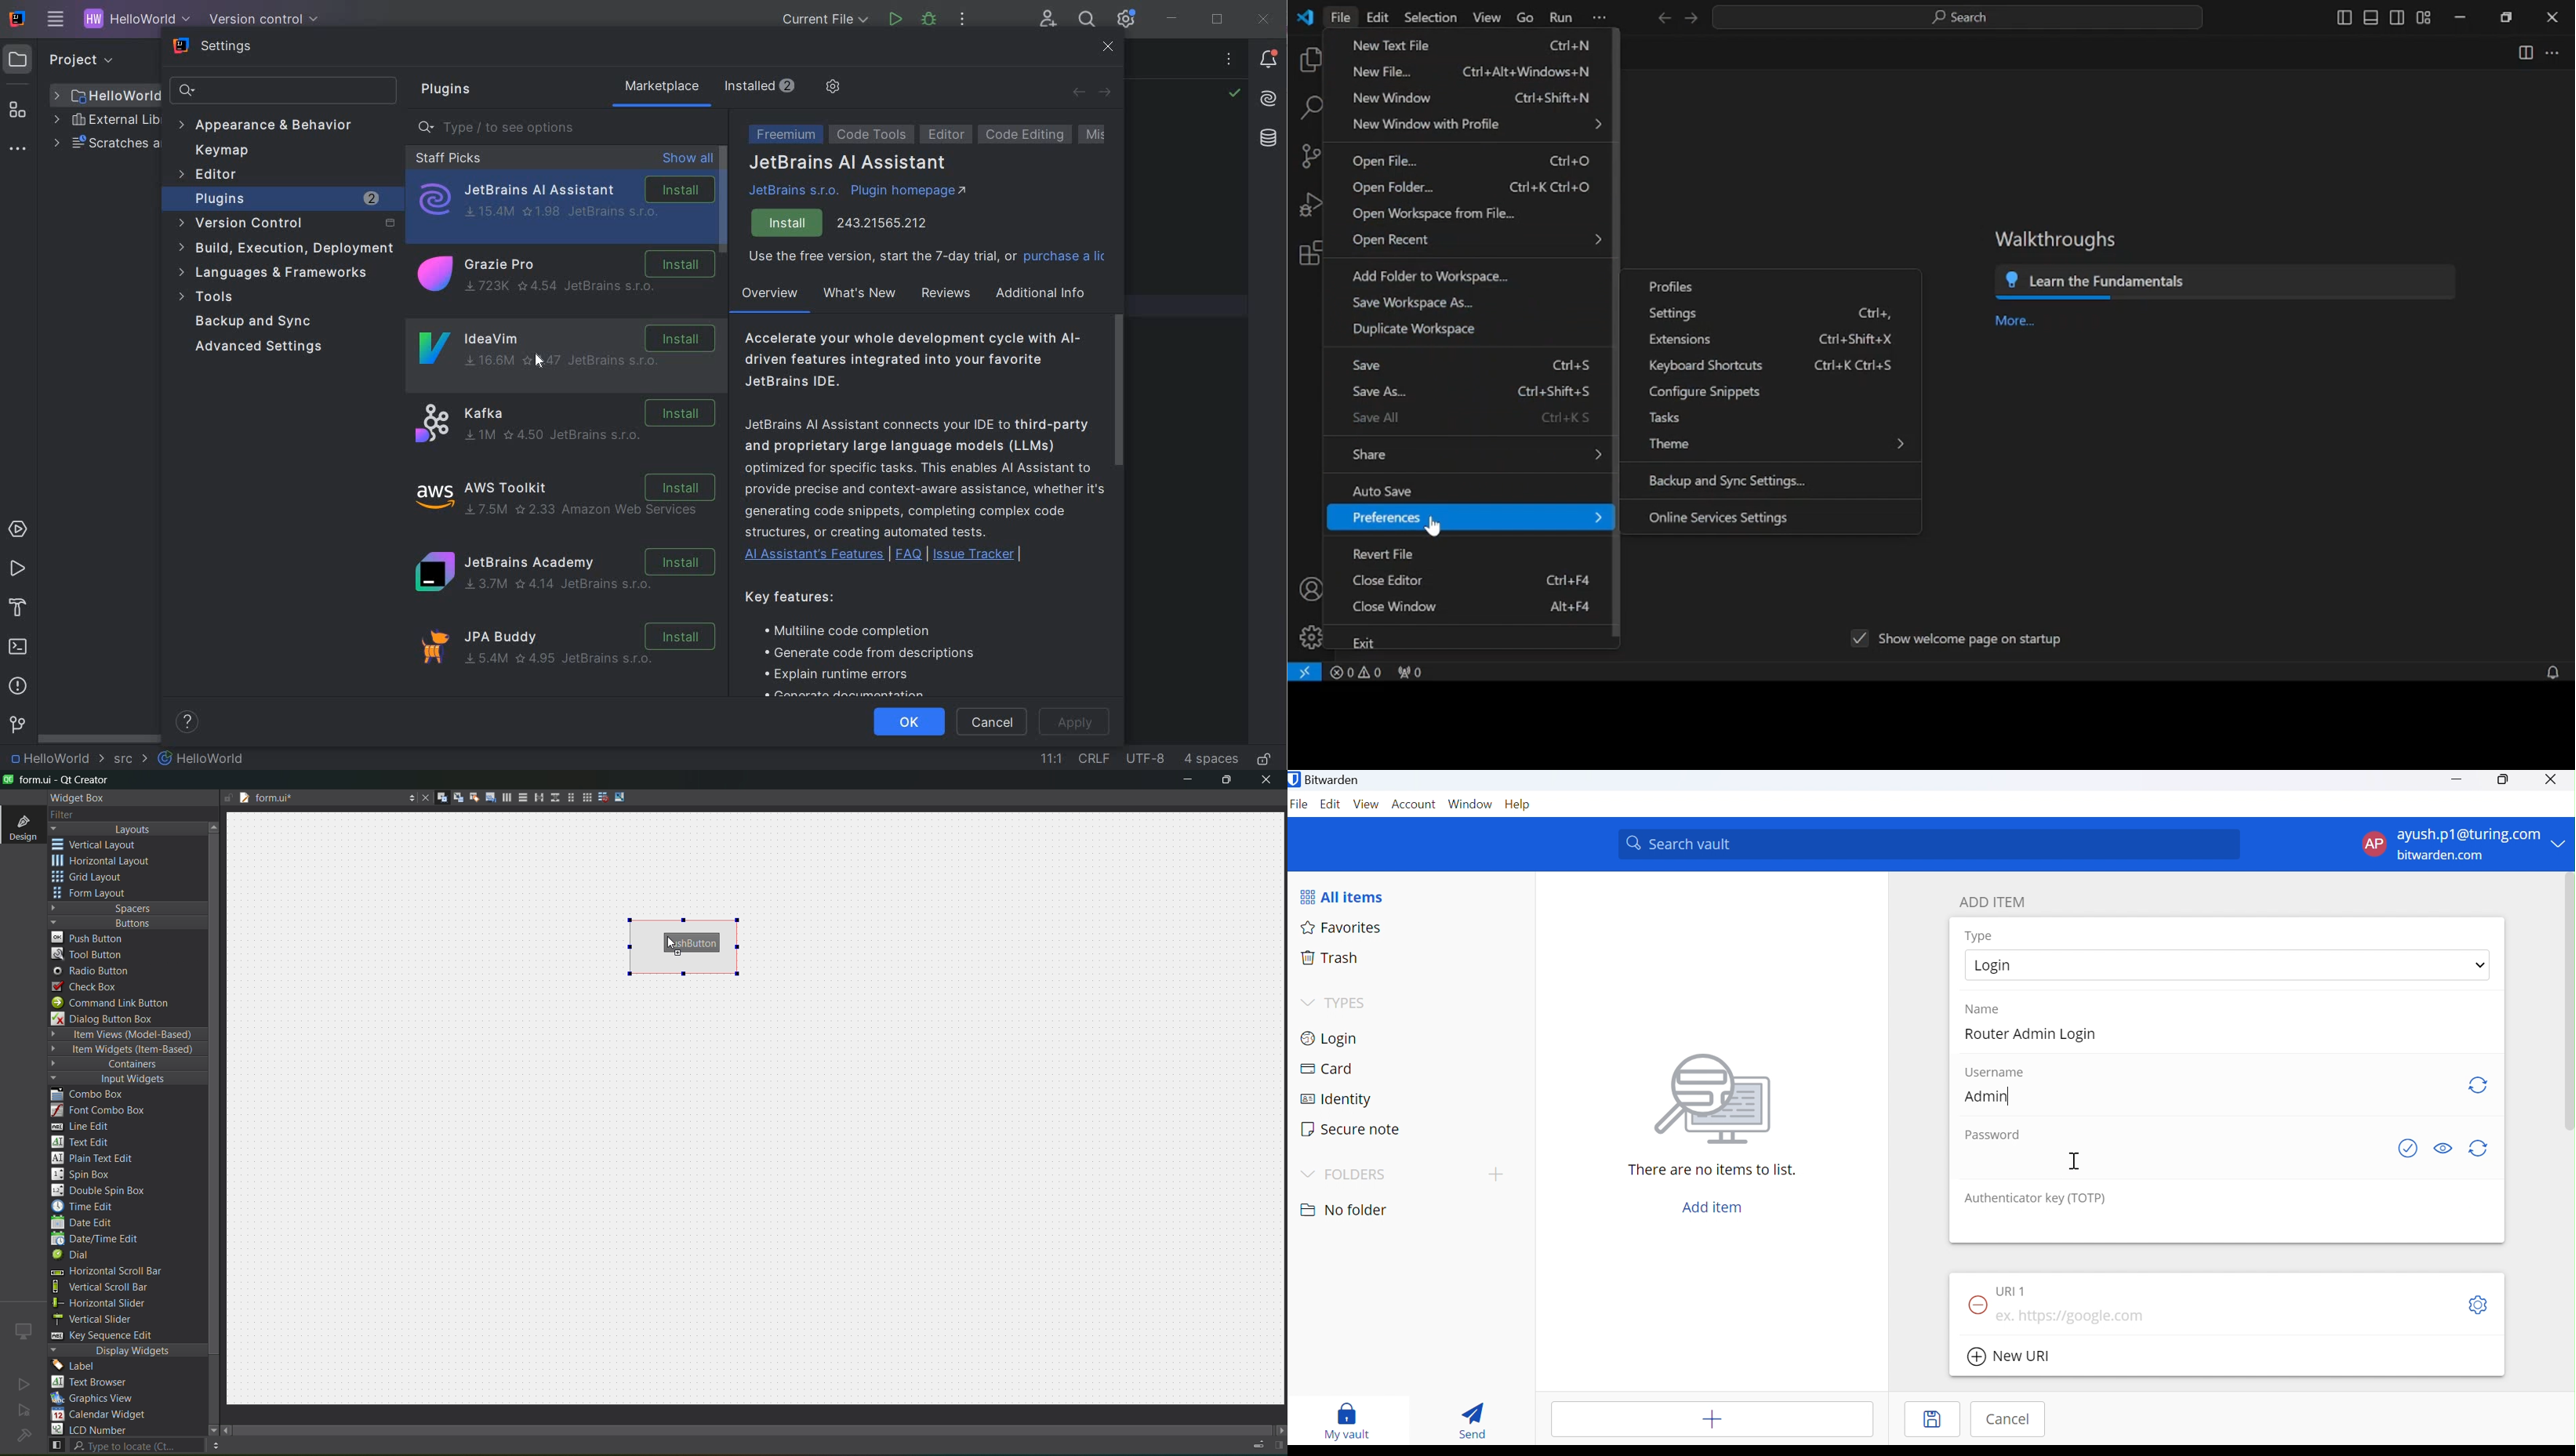  What do you see at coordinates (84, 1141) in the screenshot?
I see `text edit` at bounding box center [84, 1141].